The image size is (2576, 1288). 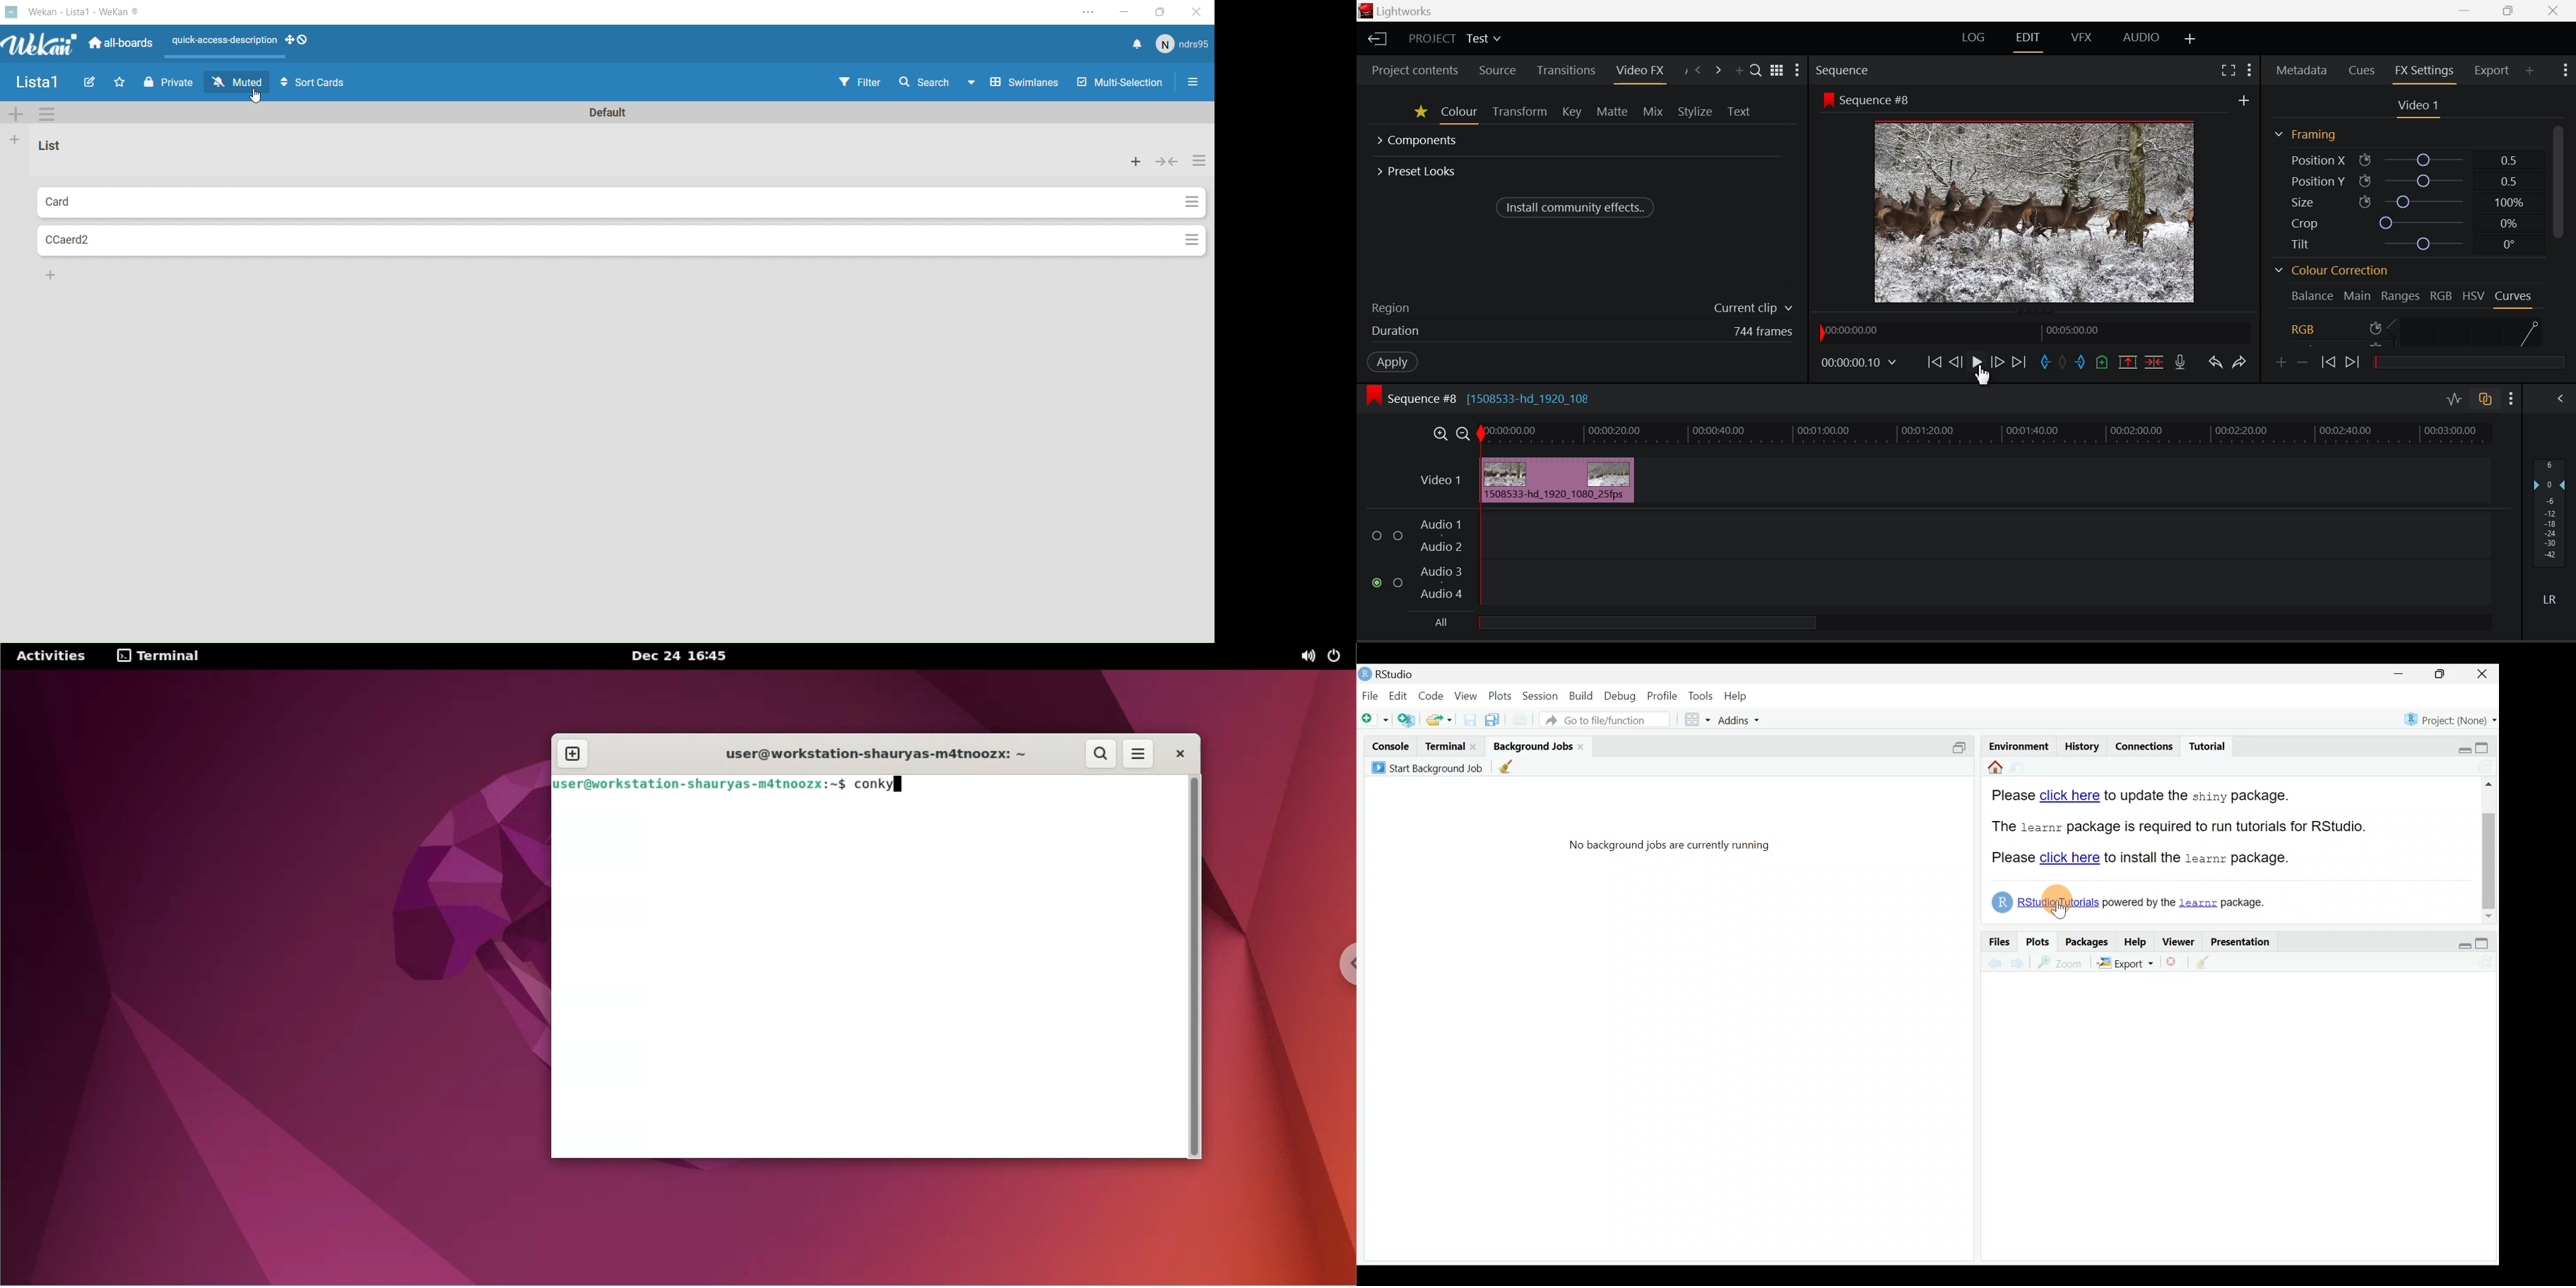 I want to click on powered by the, so click(x=2139, y=903).